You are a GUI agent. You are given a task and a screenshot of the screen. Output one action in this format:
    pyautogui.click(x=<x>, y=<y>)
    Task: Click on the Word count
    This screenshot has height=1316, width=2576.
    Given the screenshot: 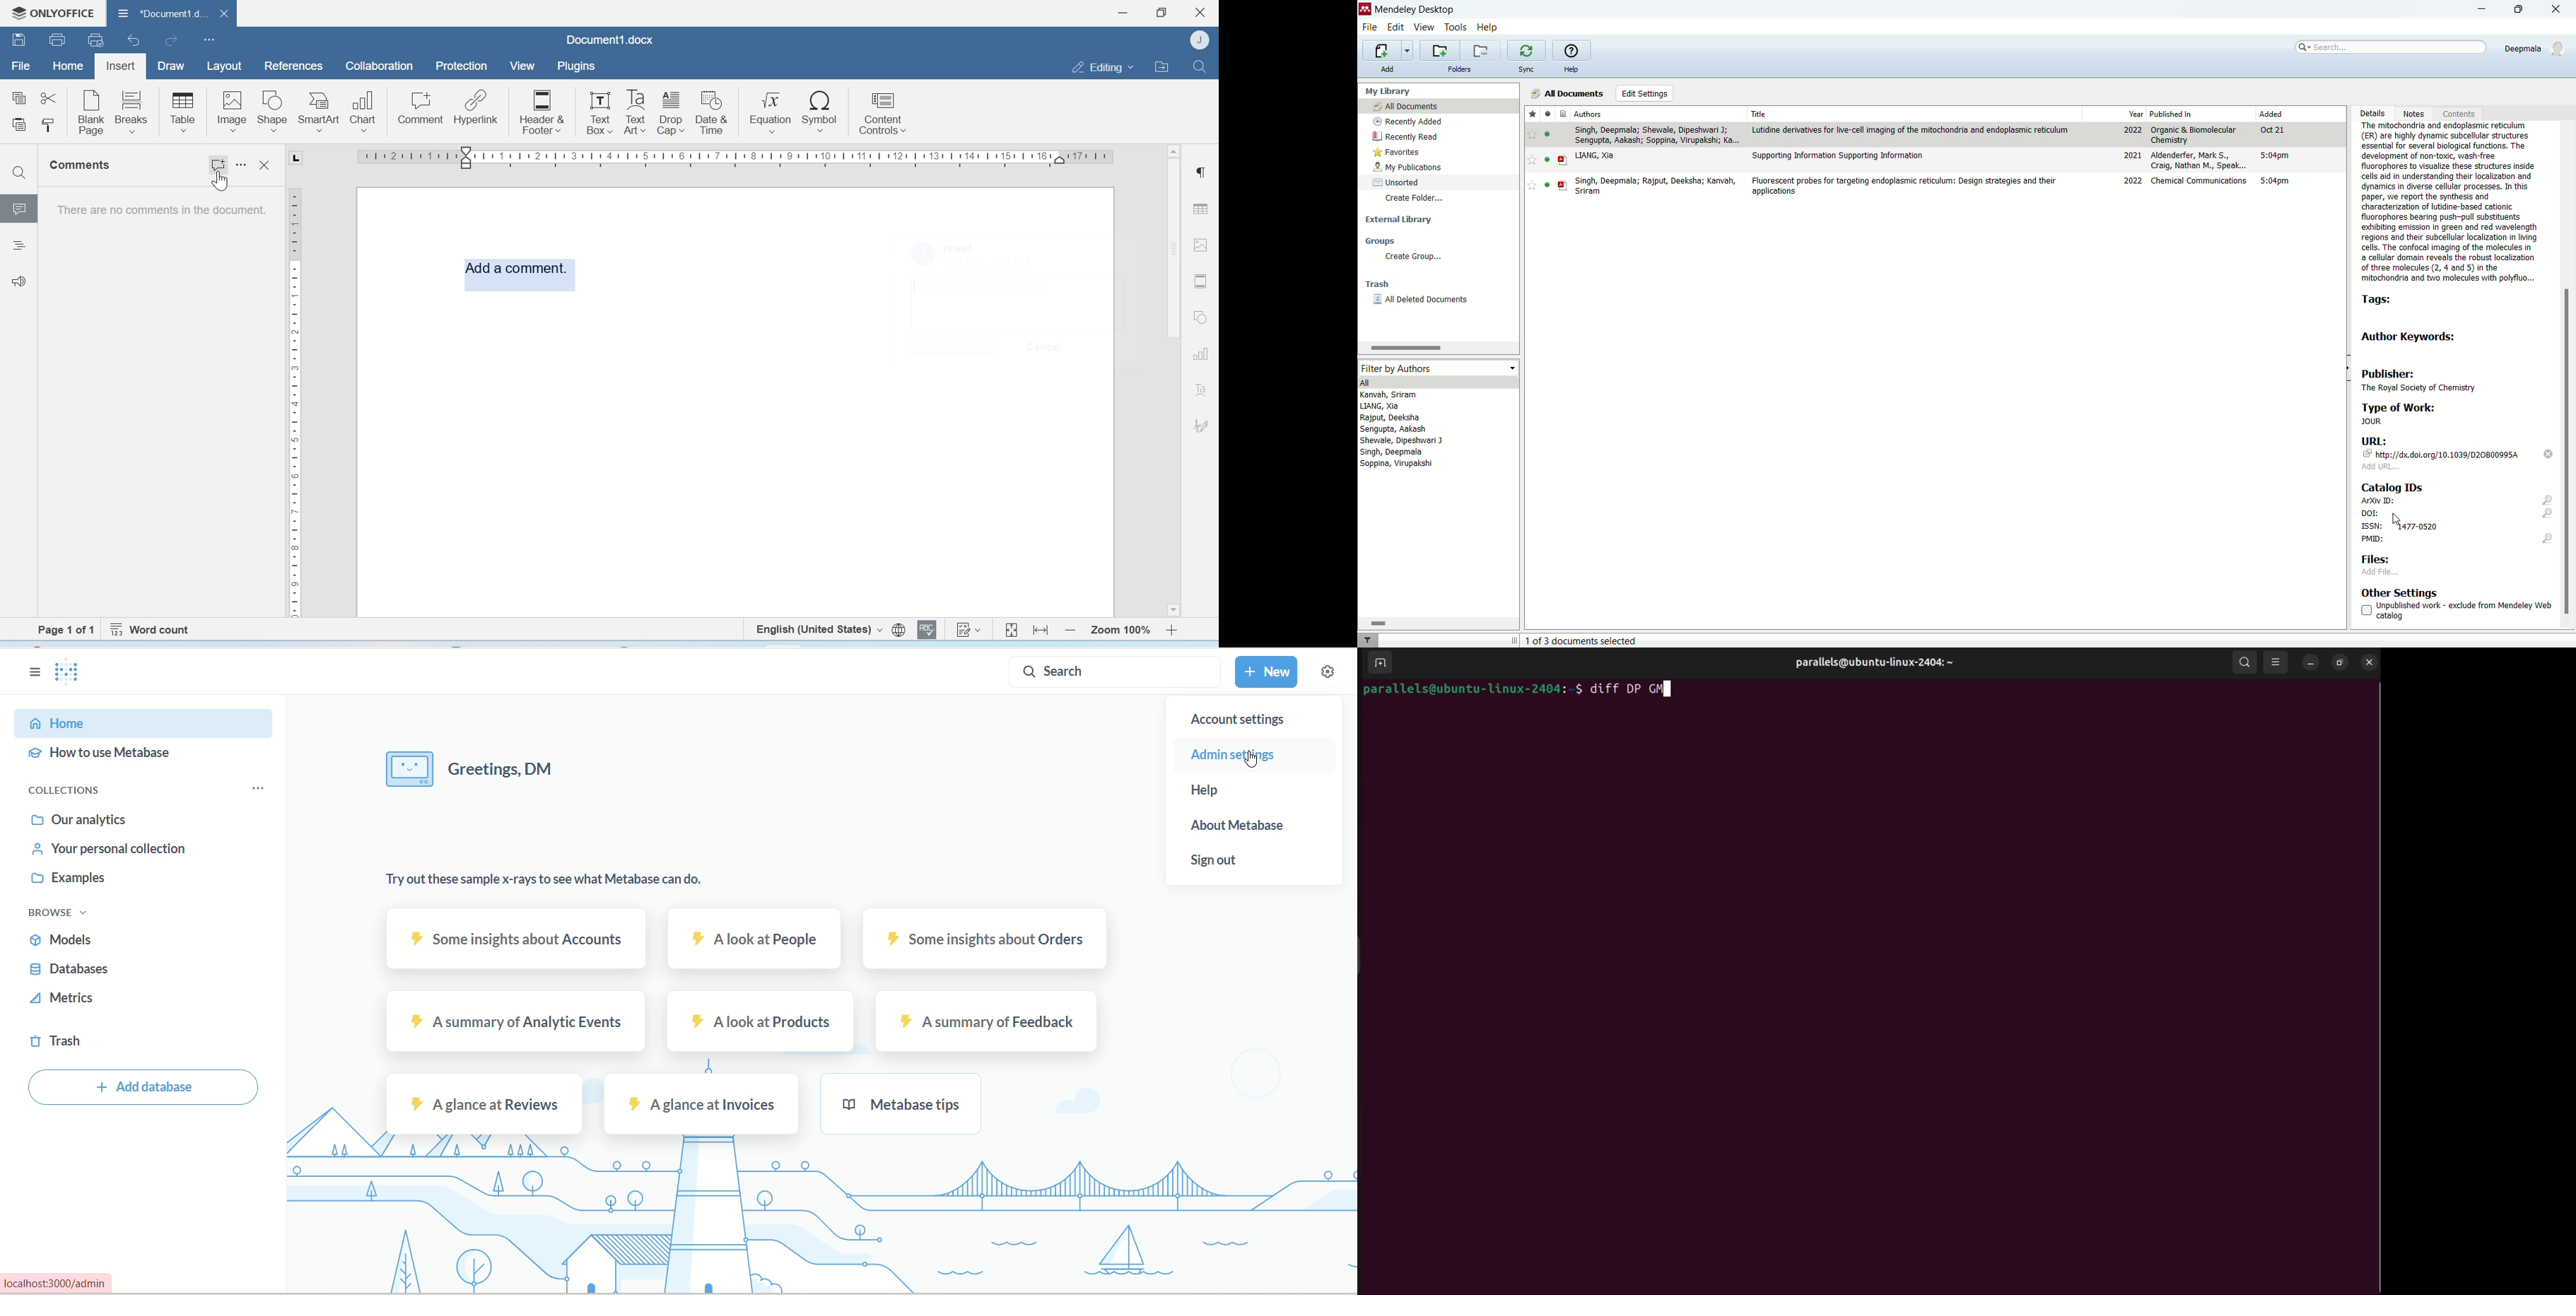 What is the action you would take?
    pyautogui.click(x=152, y=630)
    